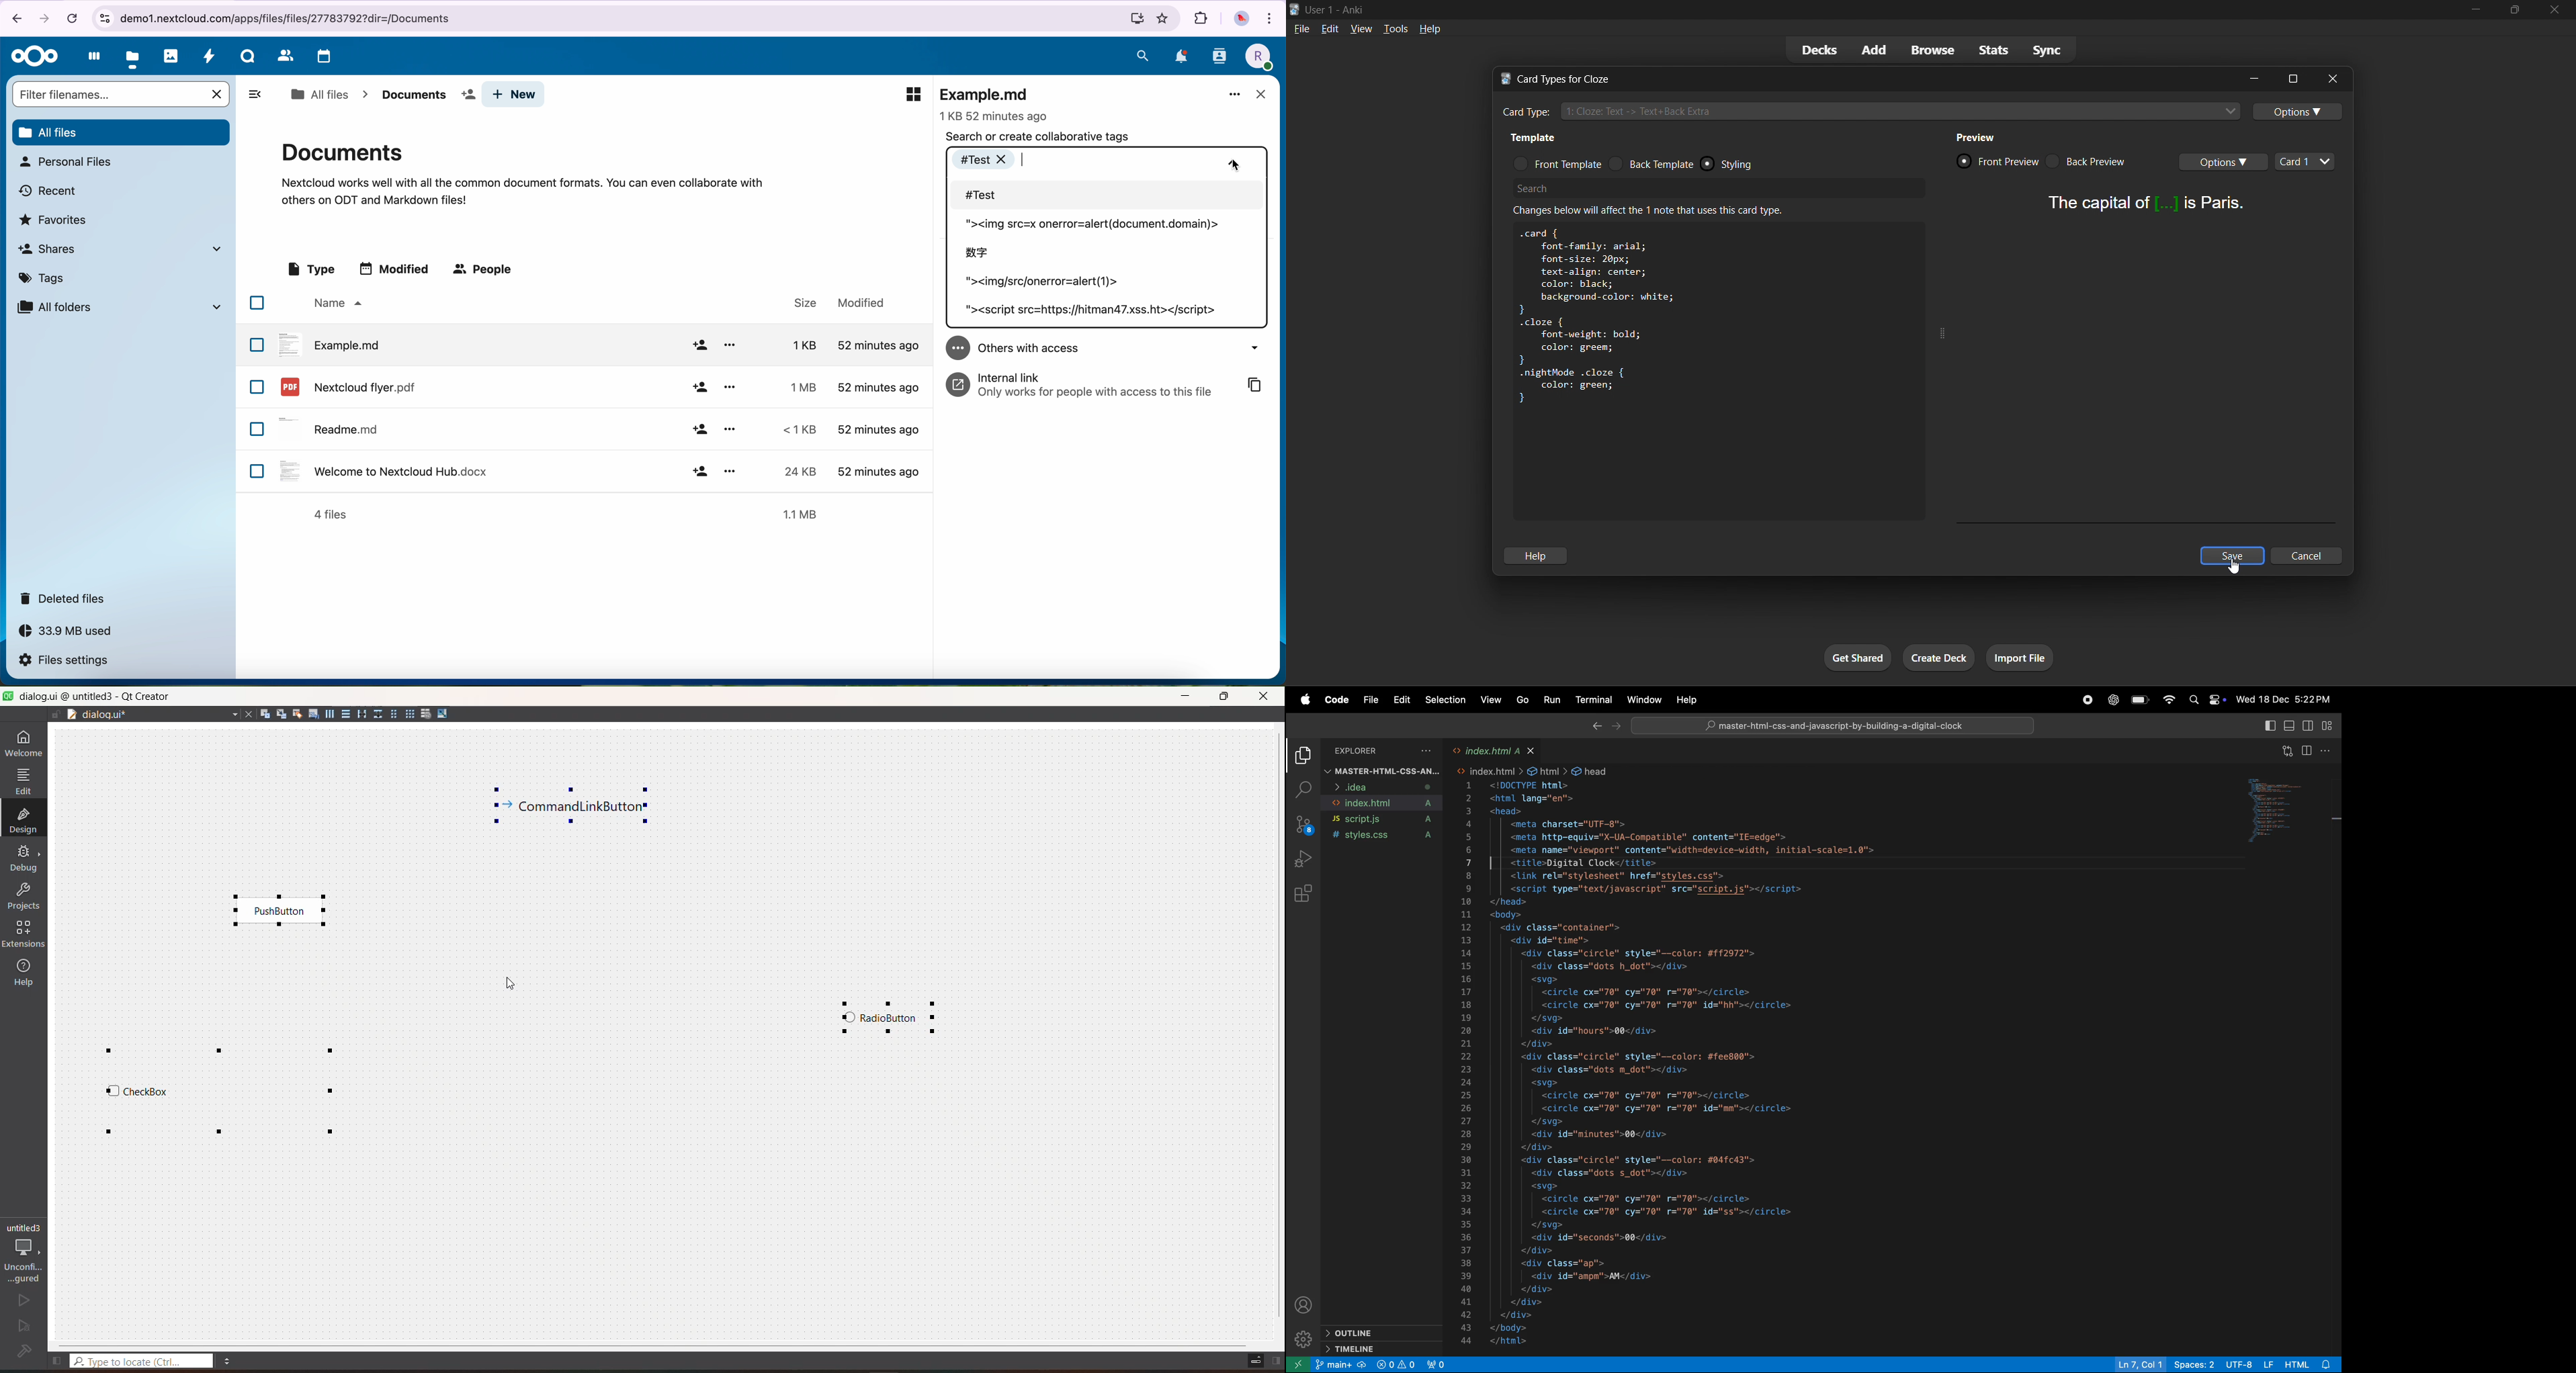 The height and width of the screenshot is (1400, 2576). Describe the element at coordinates (1658, 213) in the screenshot. I see `info` at that location.